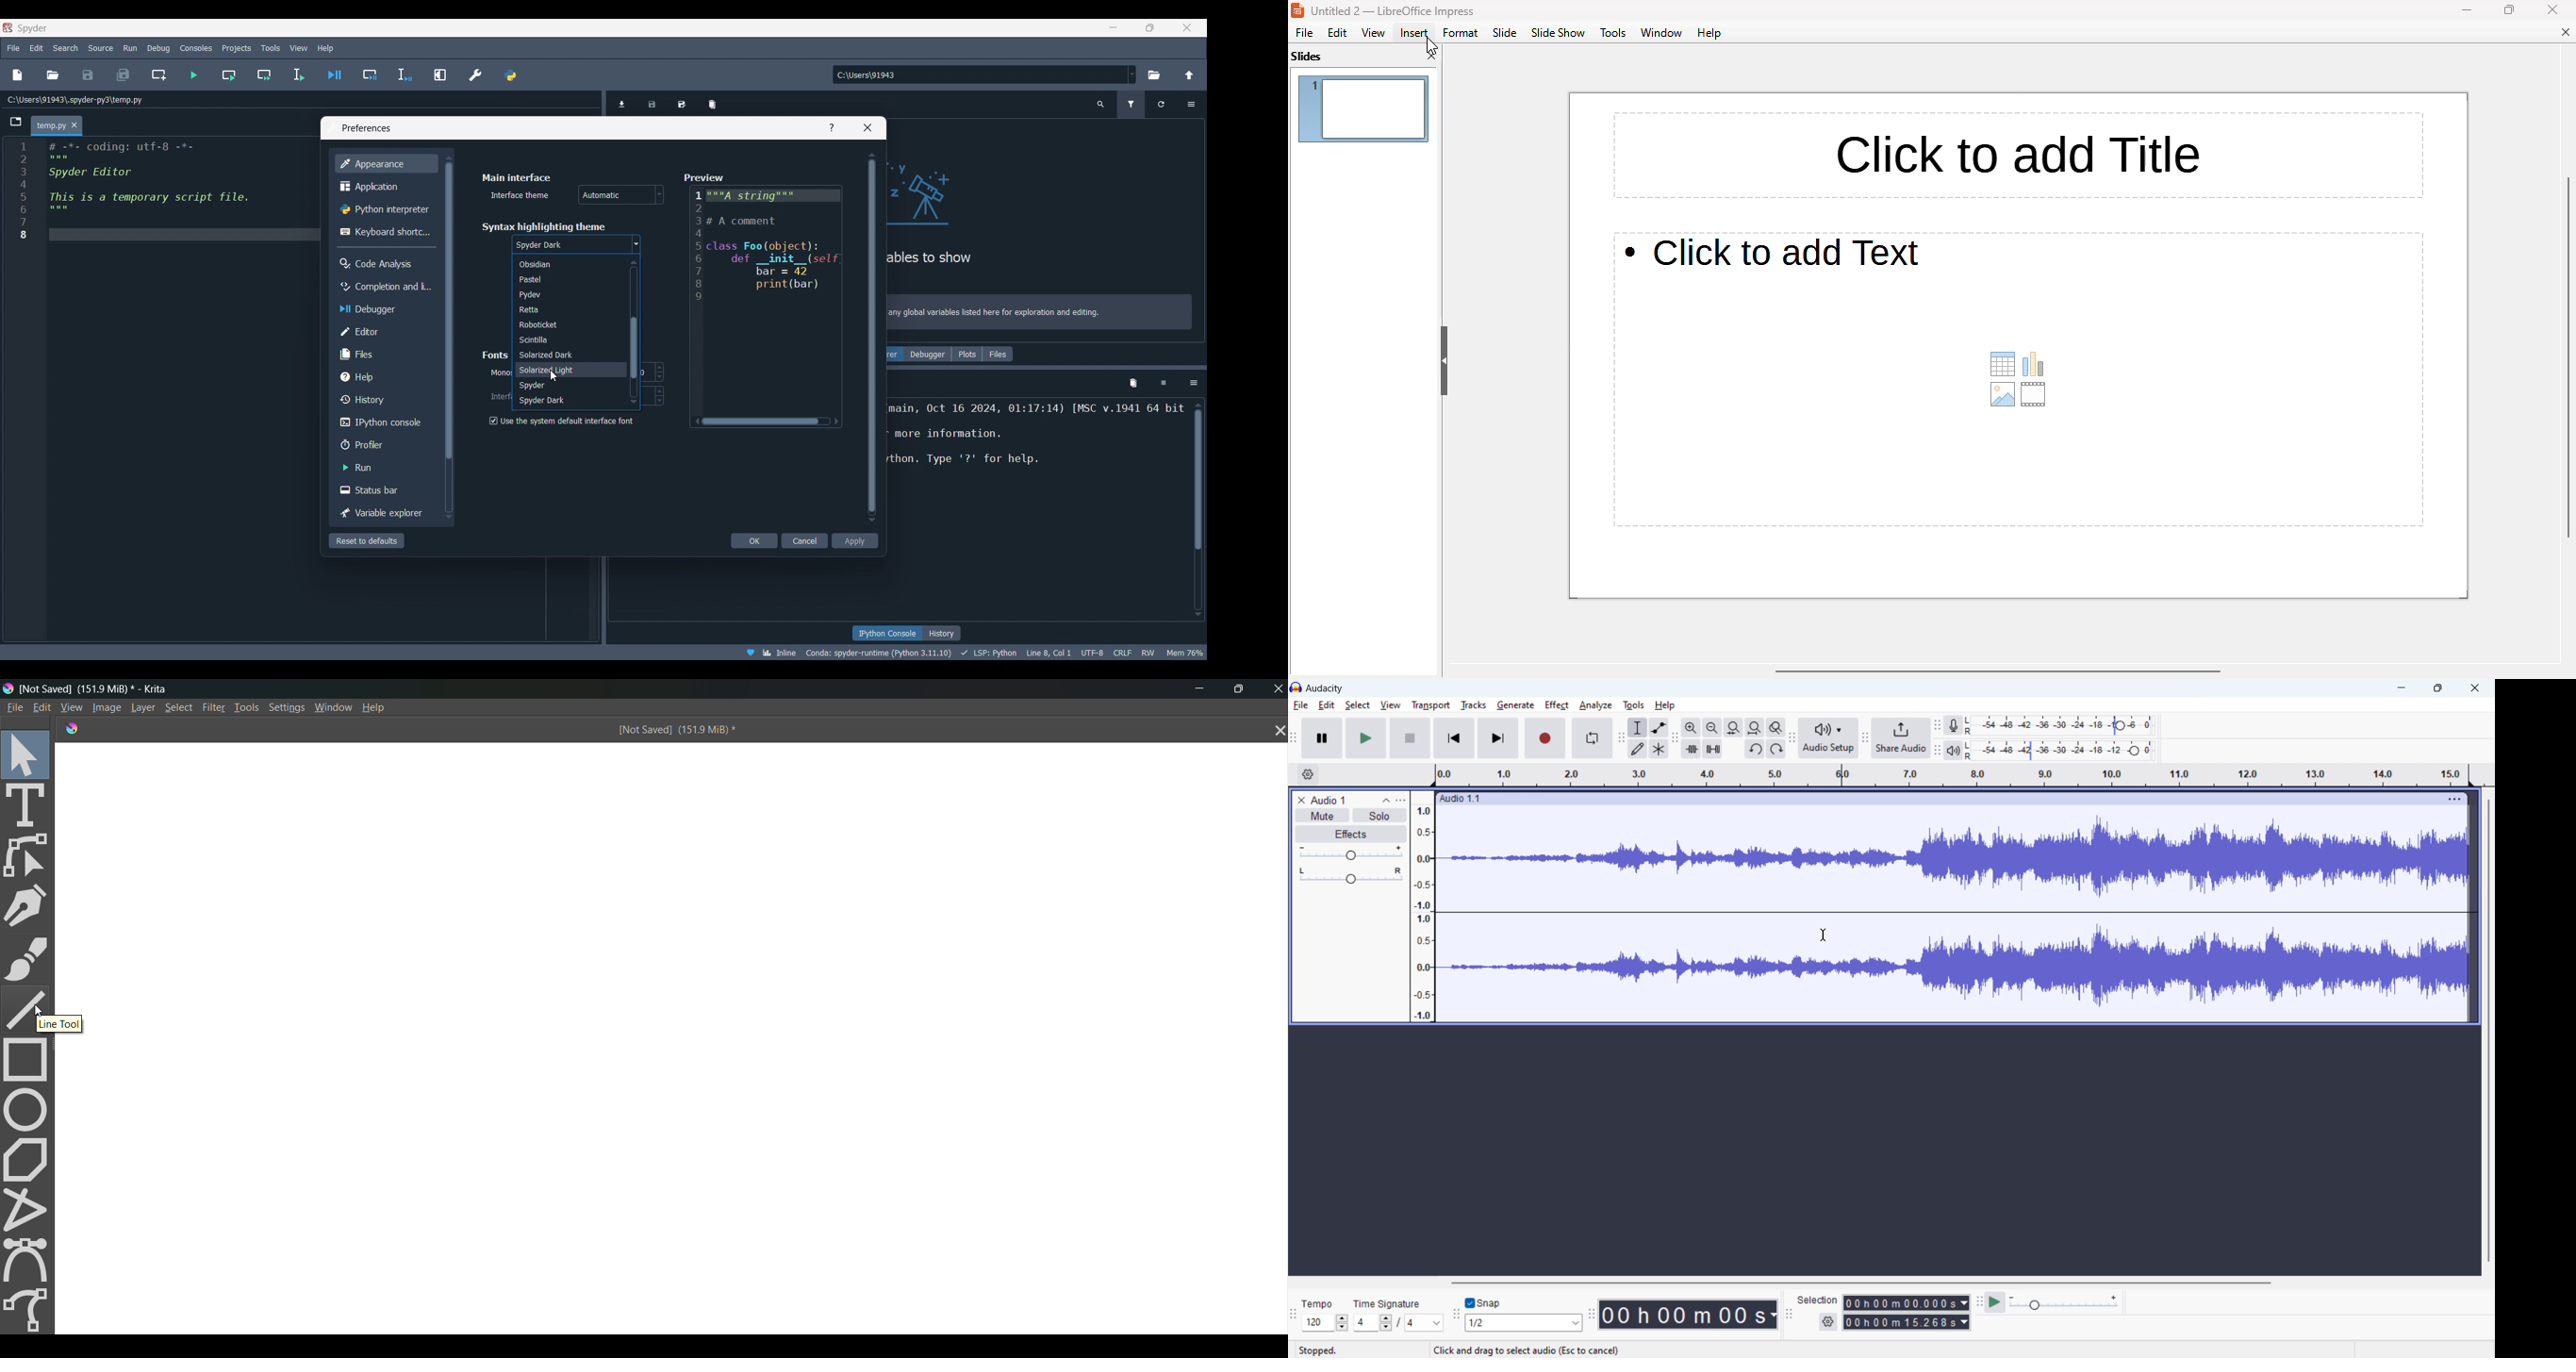 The height and width of the screenshot is (1372, 2576). I want to click on Tempo, so click(1321, 1300).